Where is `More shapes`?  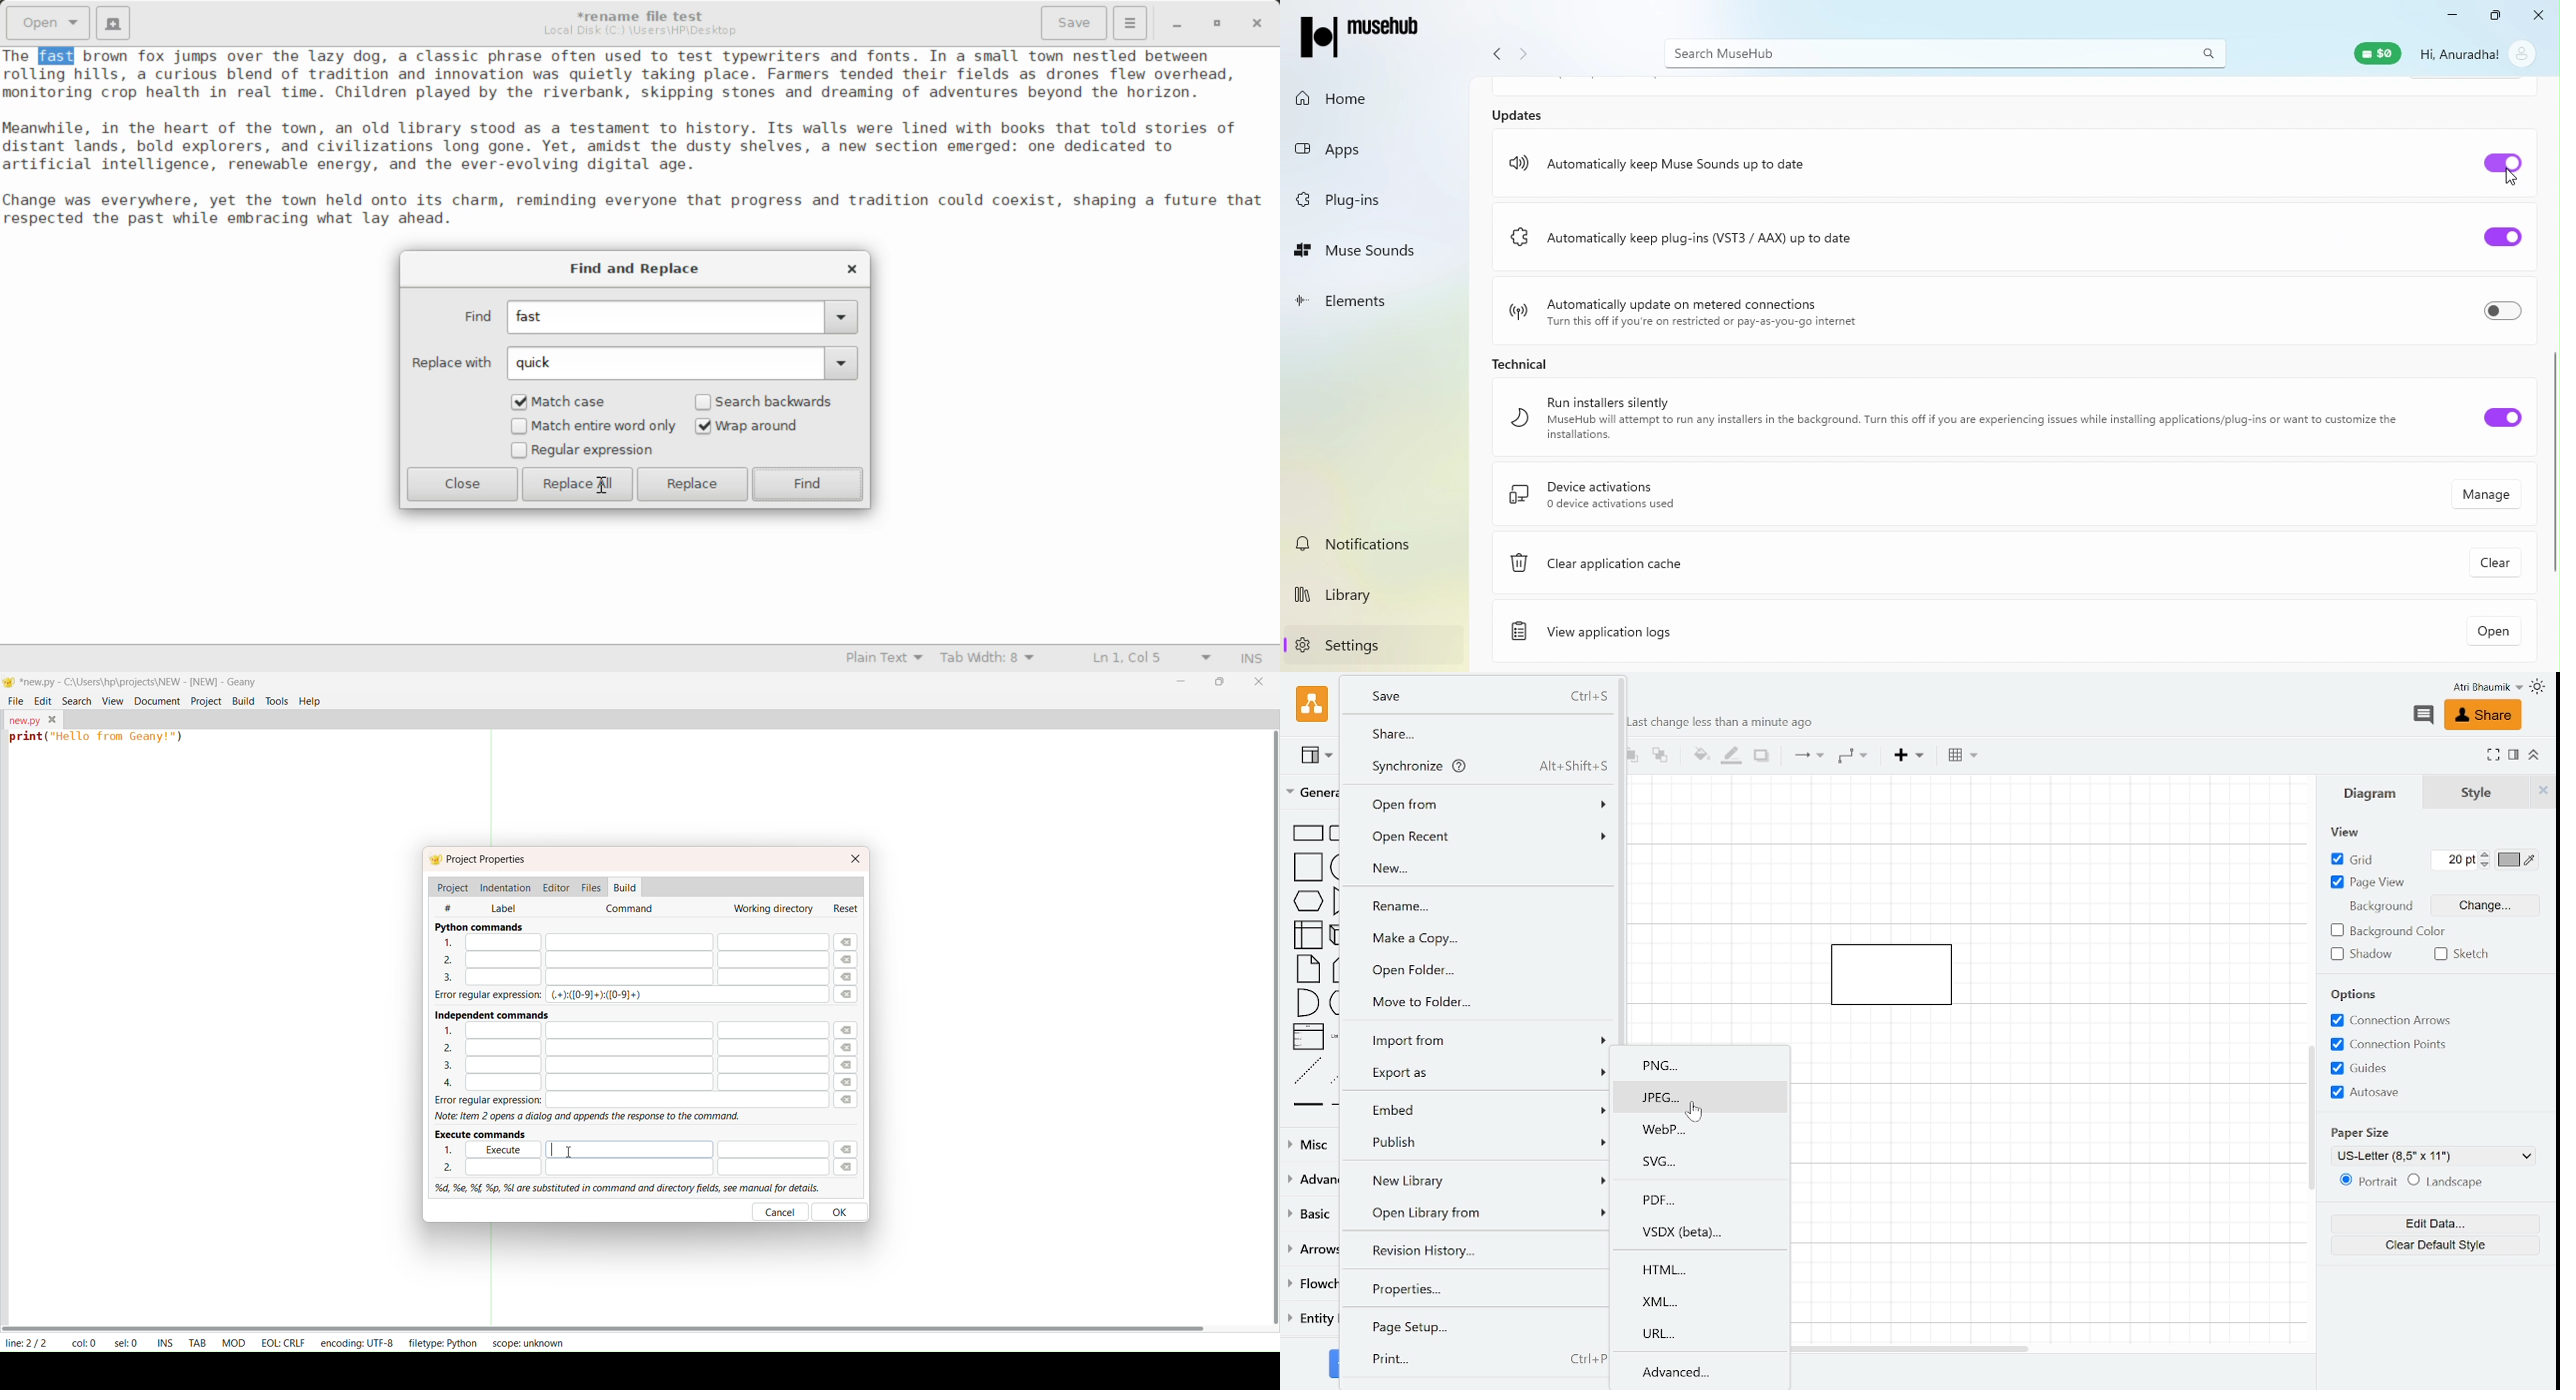 More shapes is located at coordinates (1336, 1363).